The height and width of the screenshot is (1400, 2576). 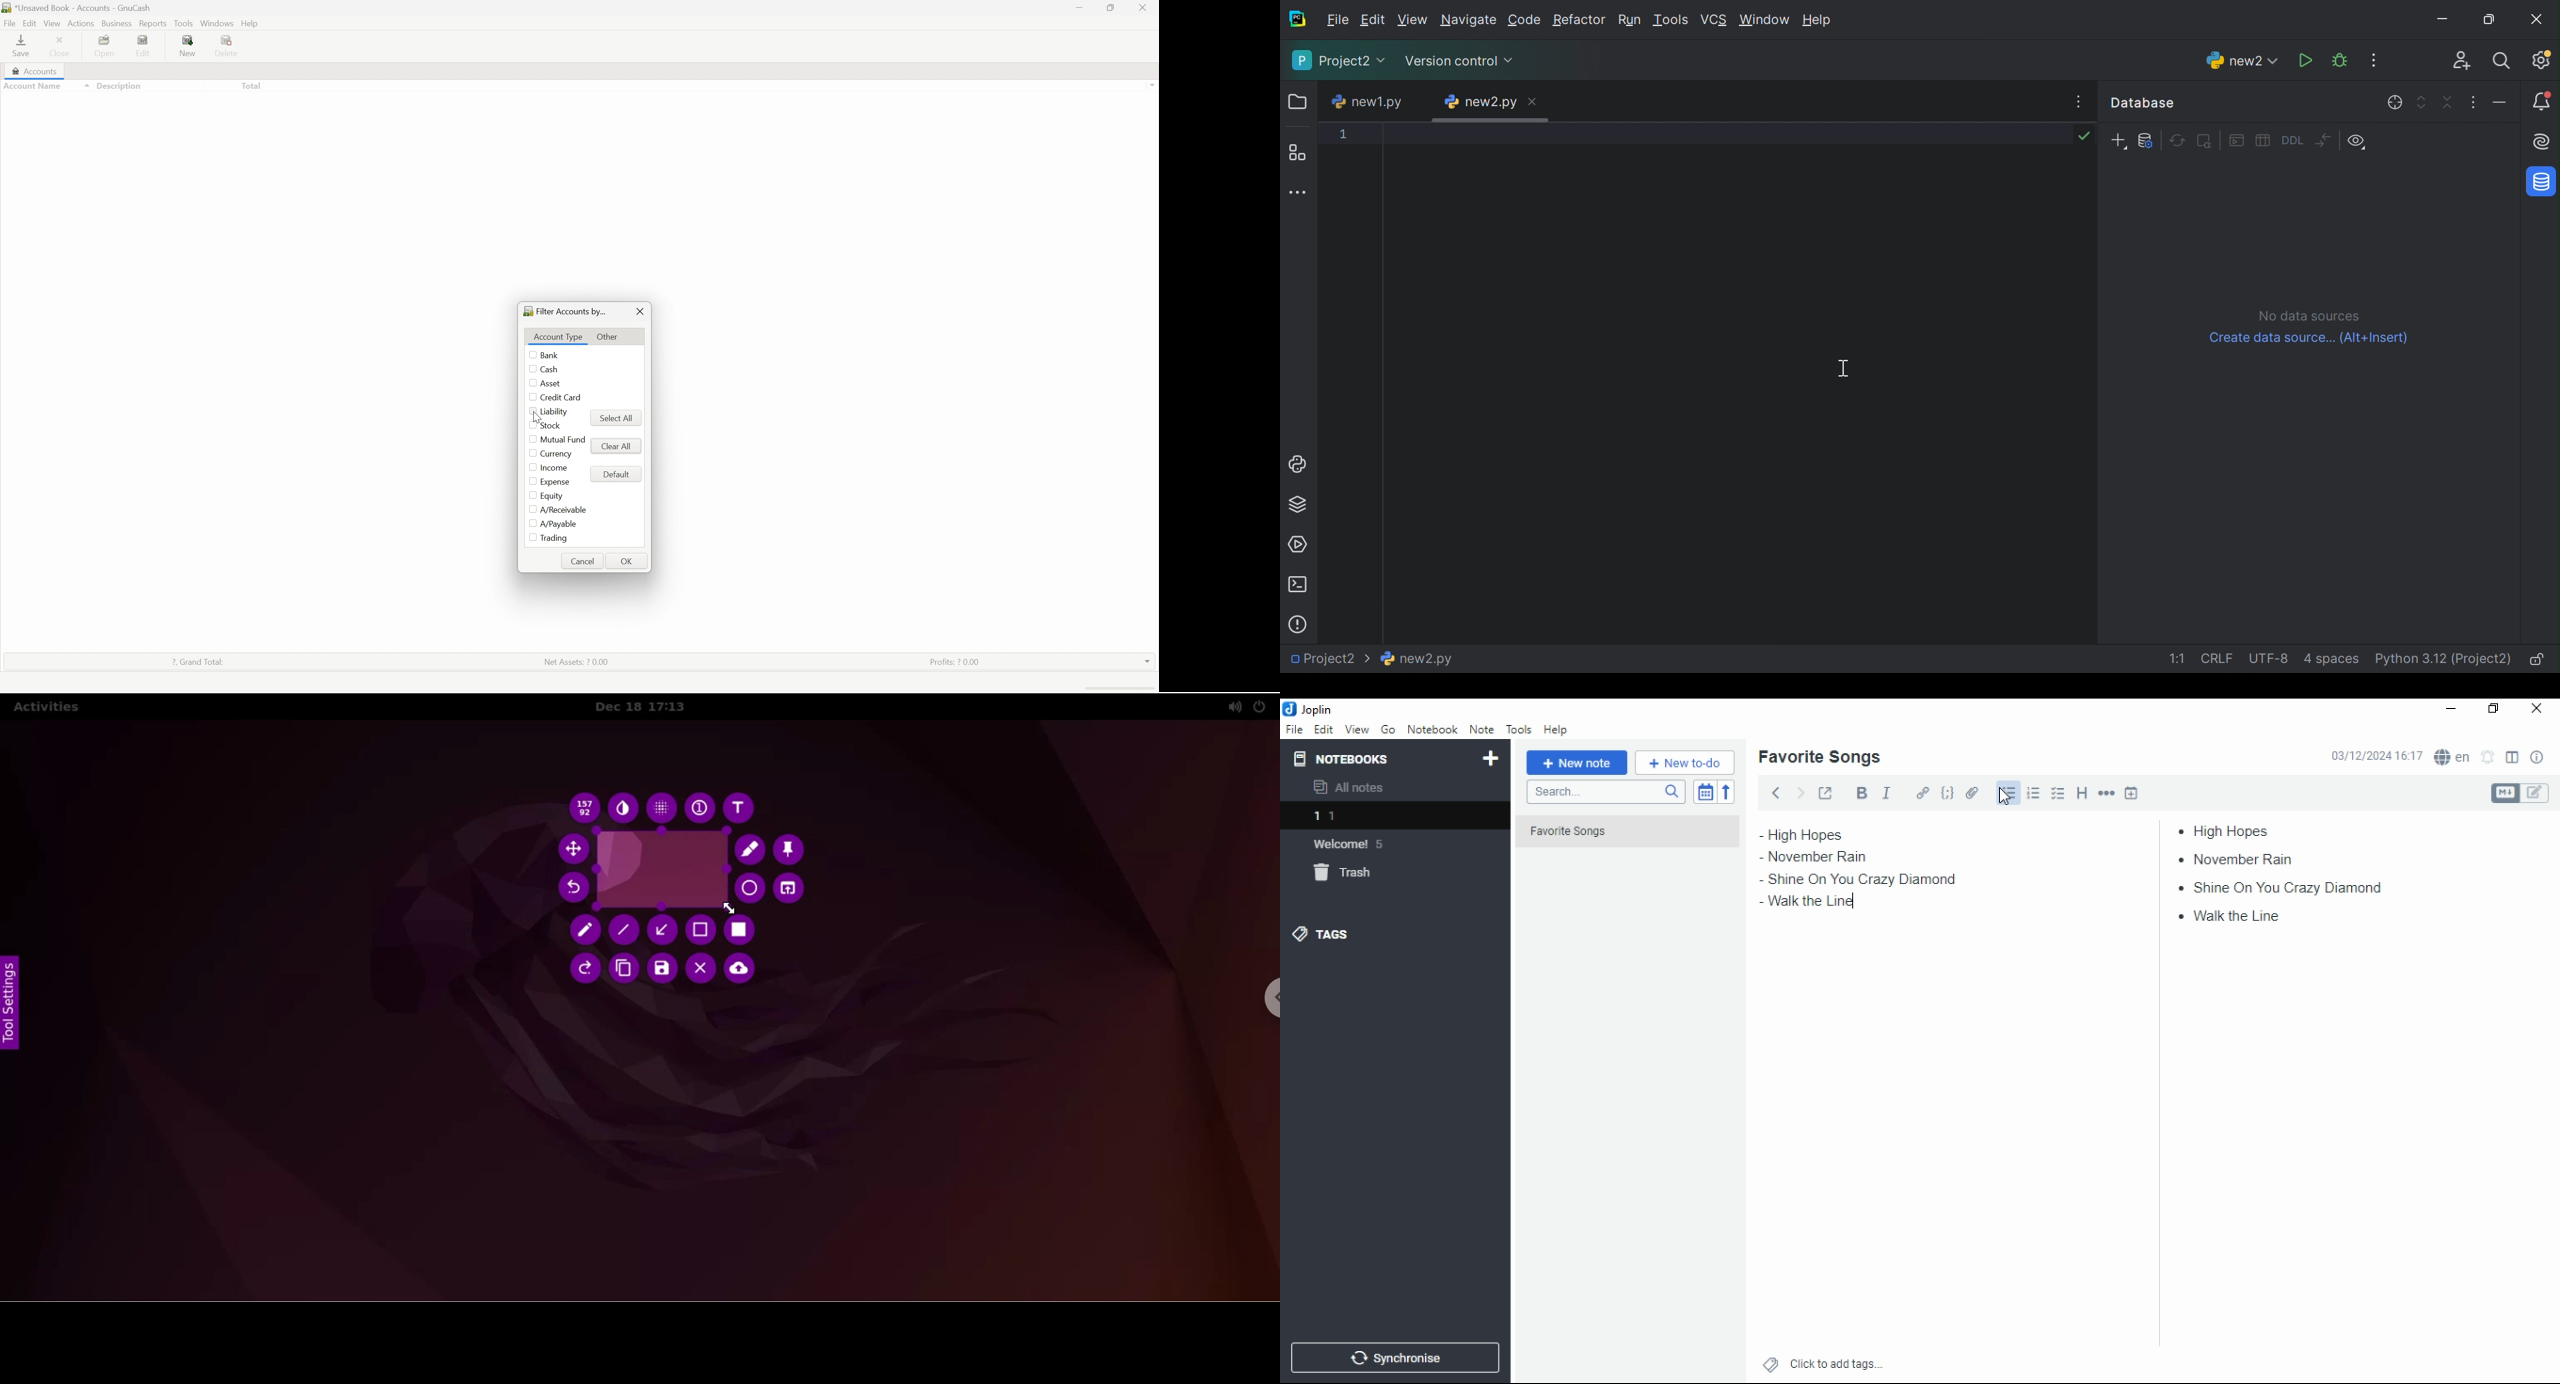 What do you see at coordinates (251, 24) in the screenshot?
I see `help` at bounding box center [251, 24].